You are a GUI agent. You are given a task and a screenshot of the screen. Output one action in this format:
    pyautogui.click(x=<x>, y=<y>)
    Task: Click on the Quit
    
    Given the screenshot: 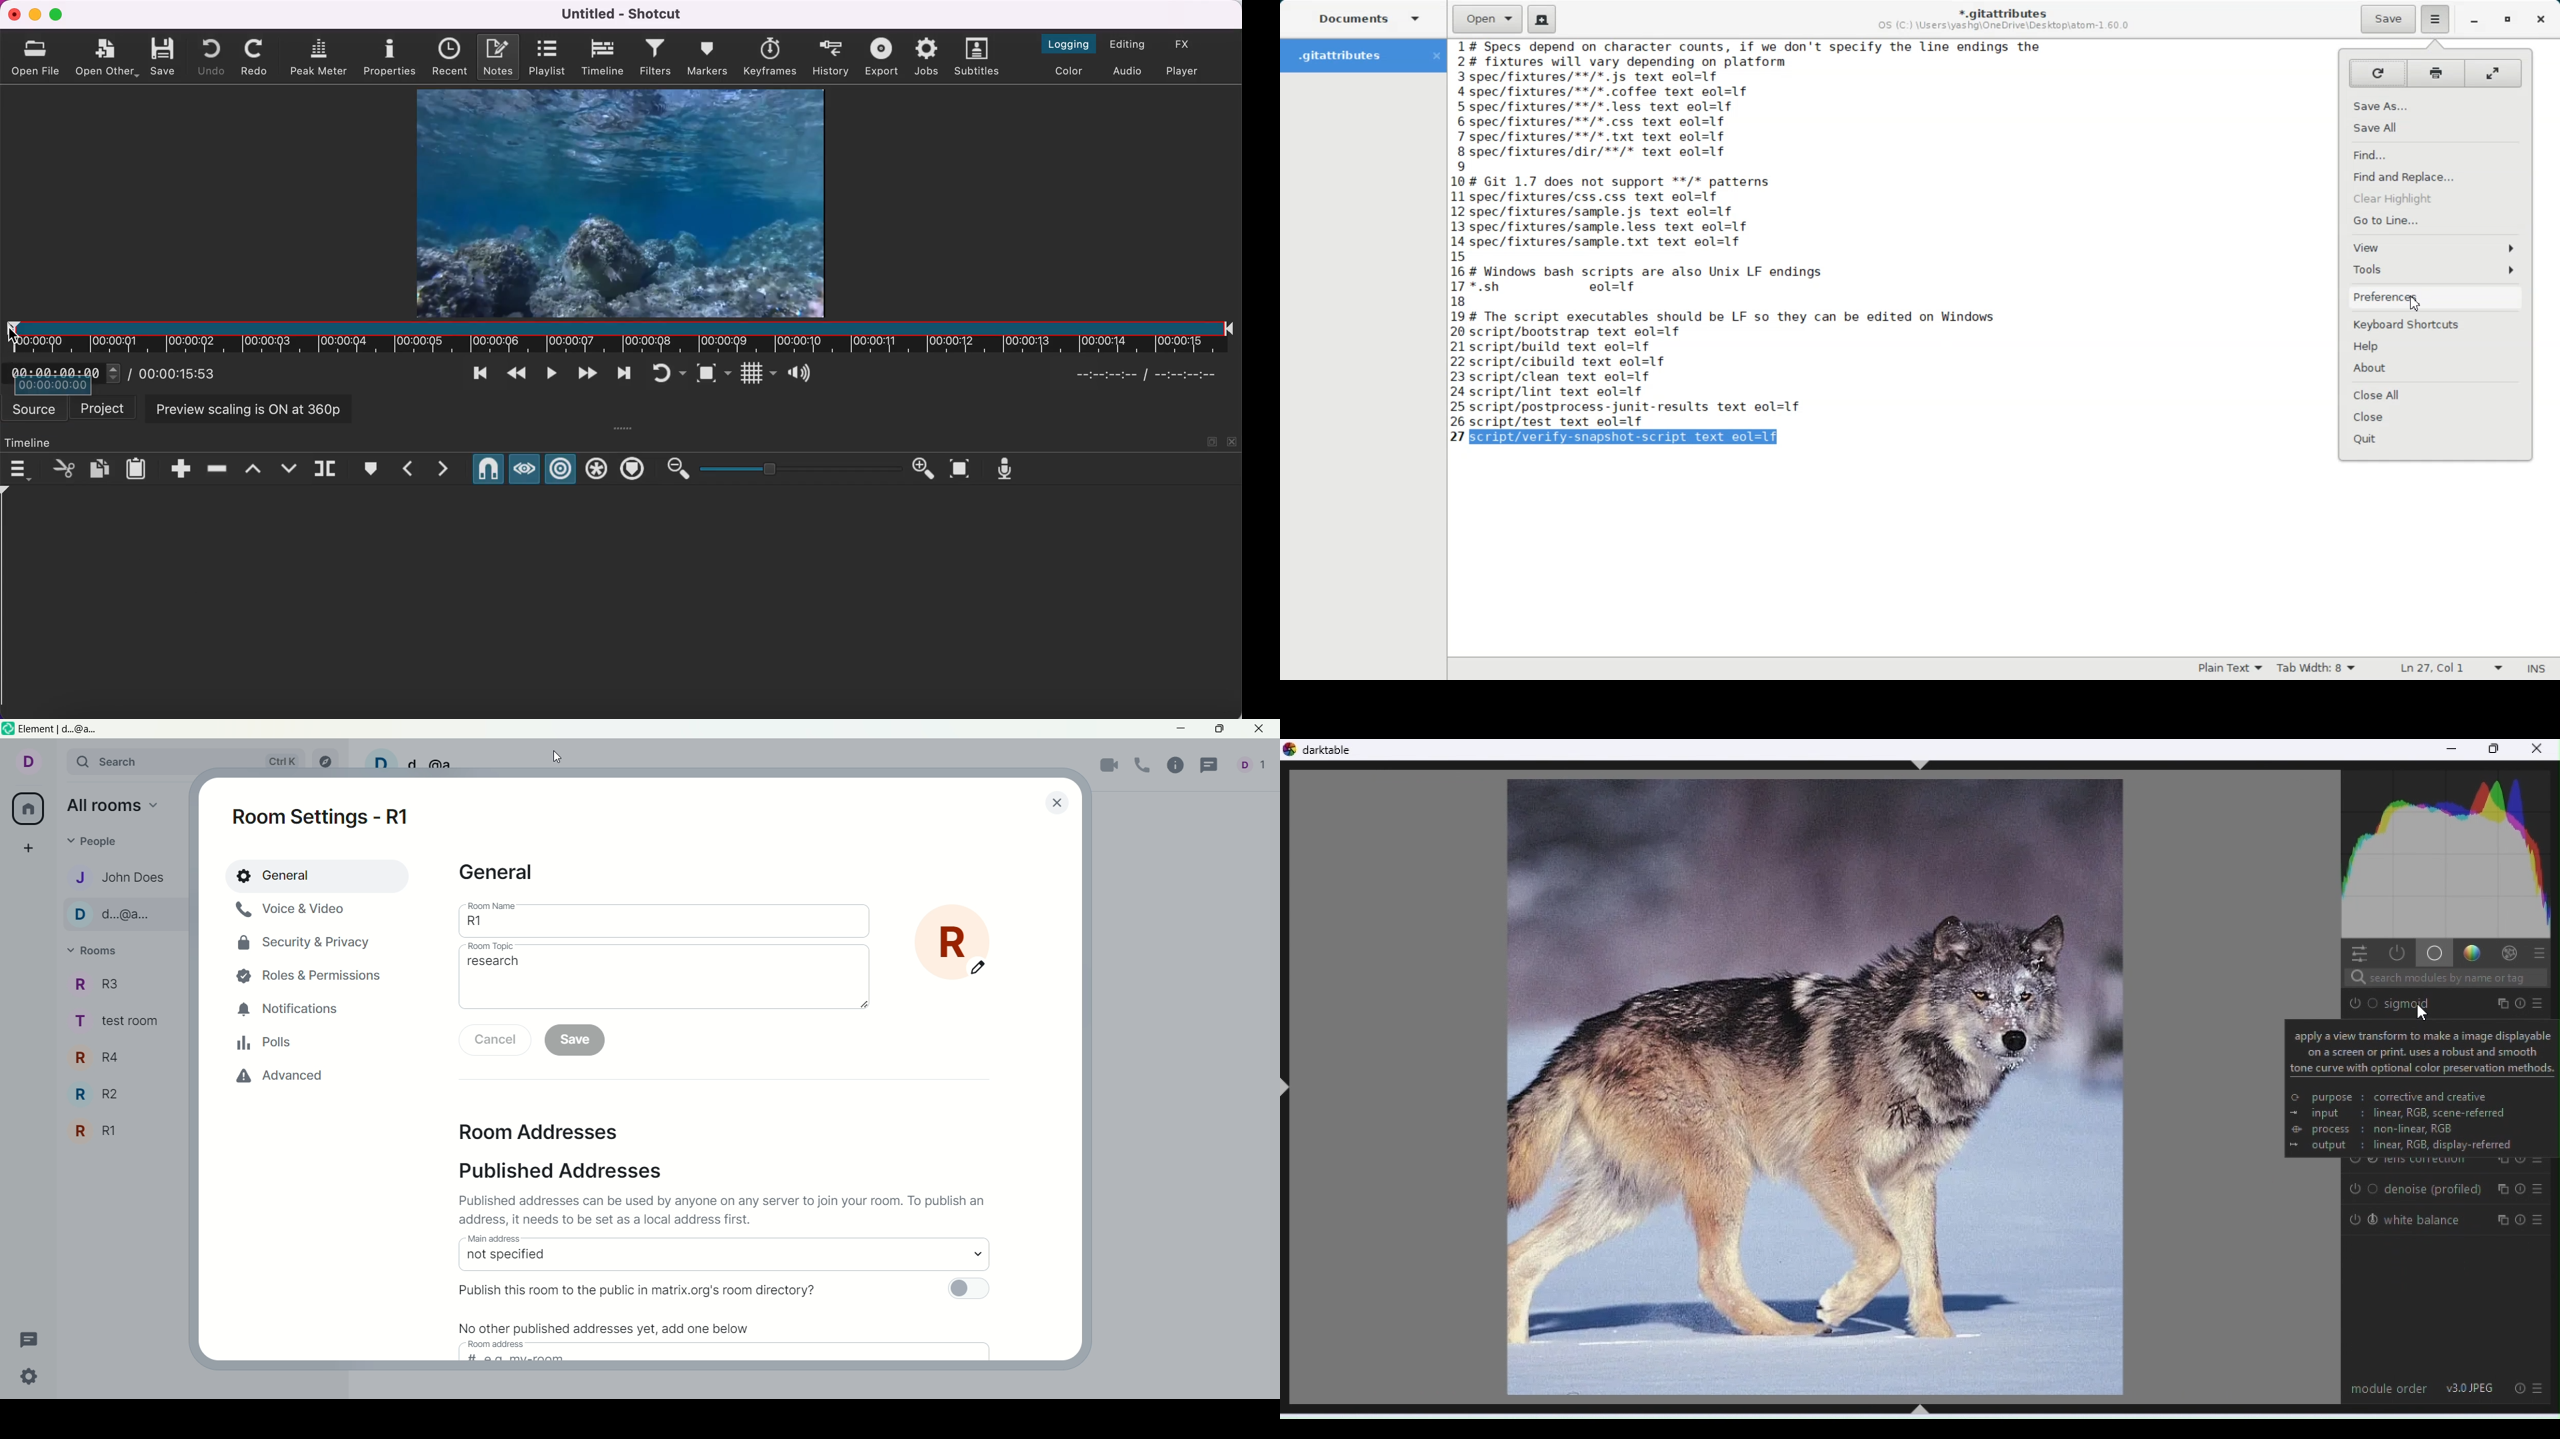 What is the action you would take?
    pyautogui.click(x=2437, y=441)
    